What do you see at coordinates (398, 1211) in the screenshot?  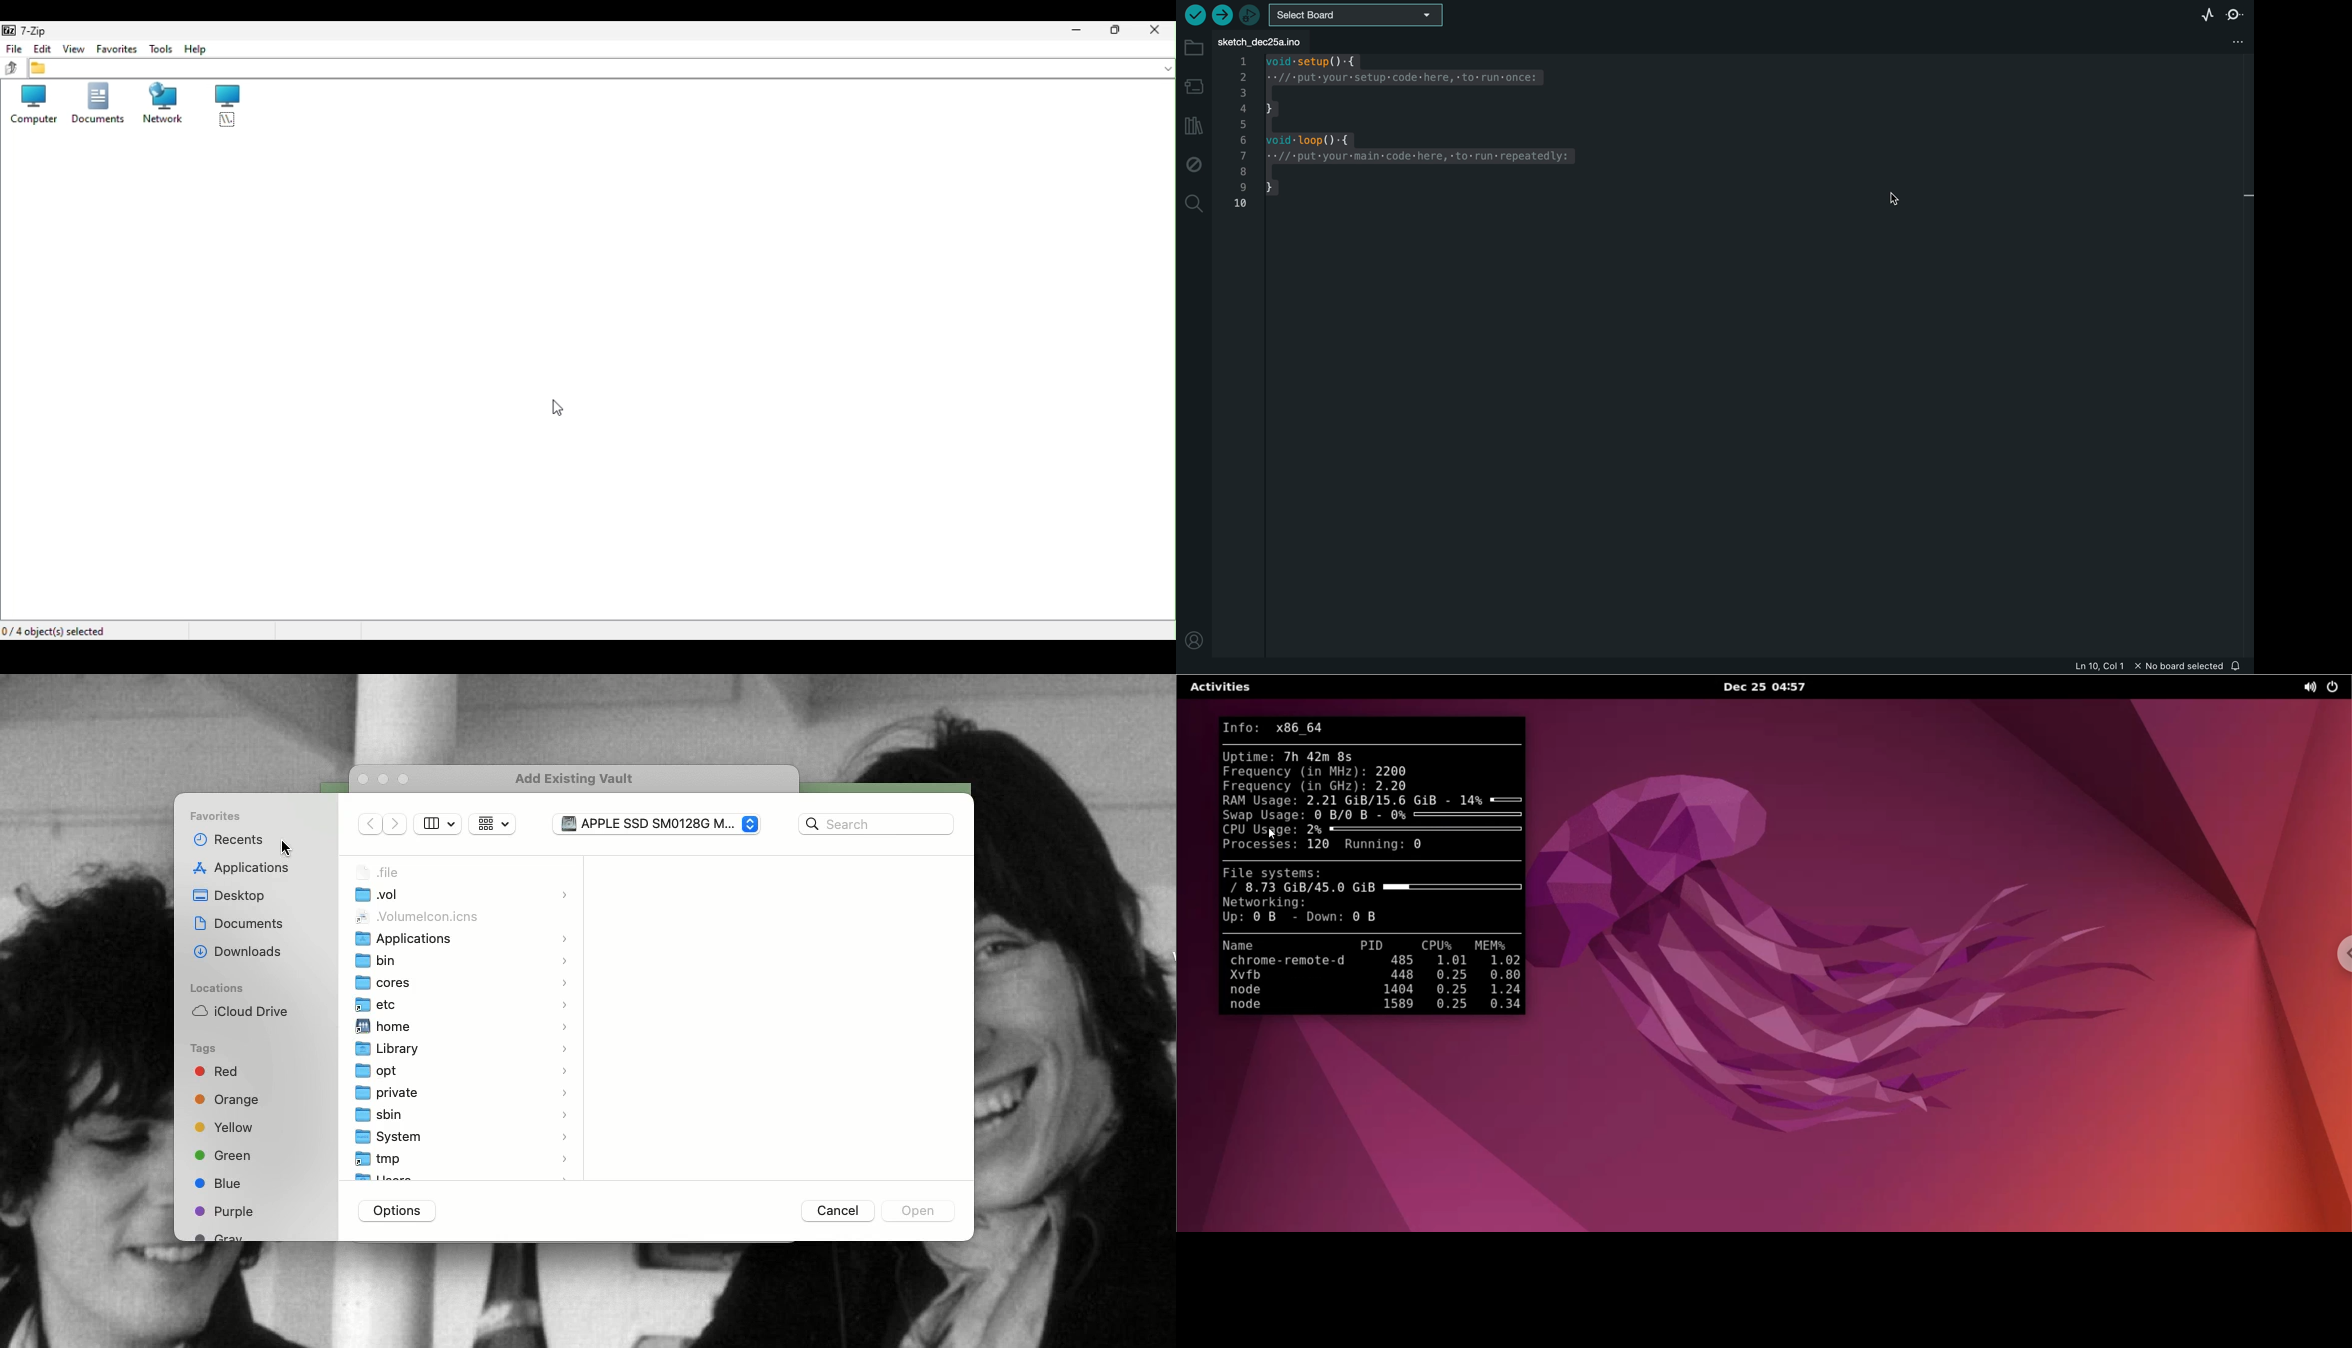 I see `Options` at bounding box center [398, 1211].